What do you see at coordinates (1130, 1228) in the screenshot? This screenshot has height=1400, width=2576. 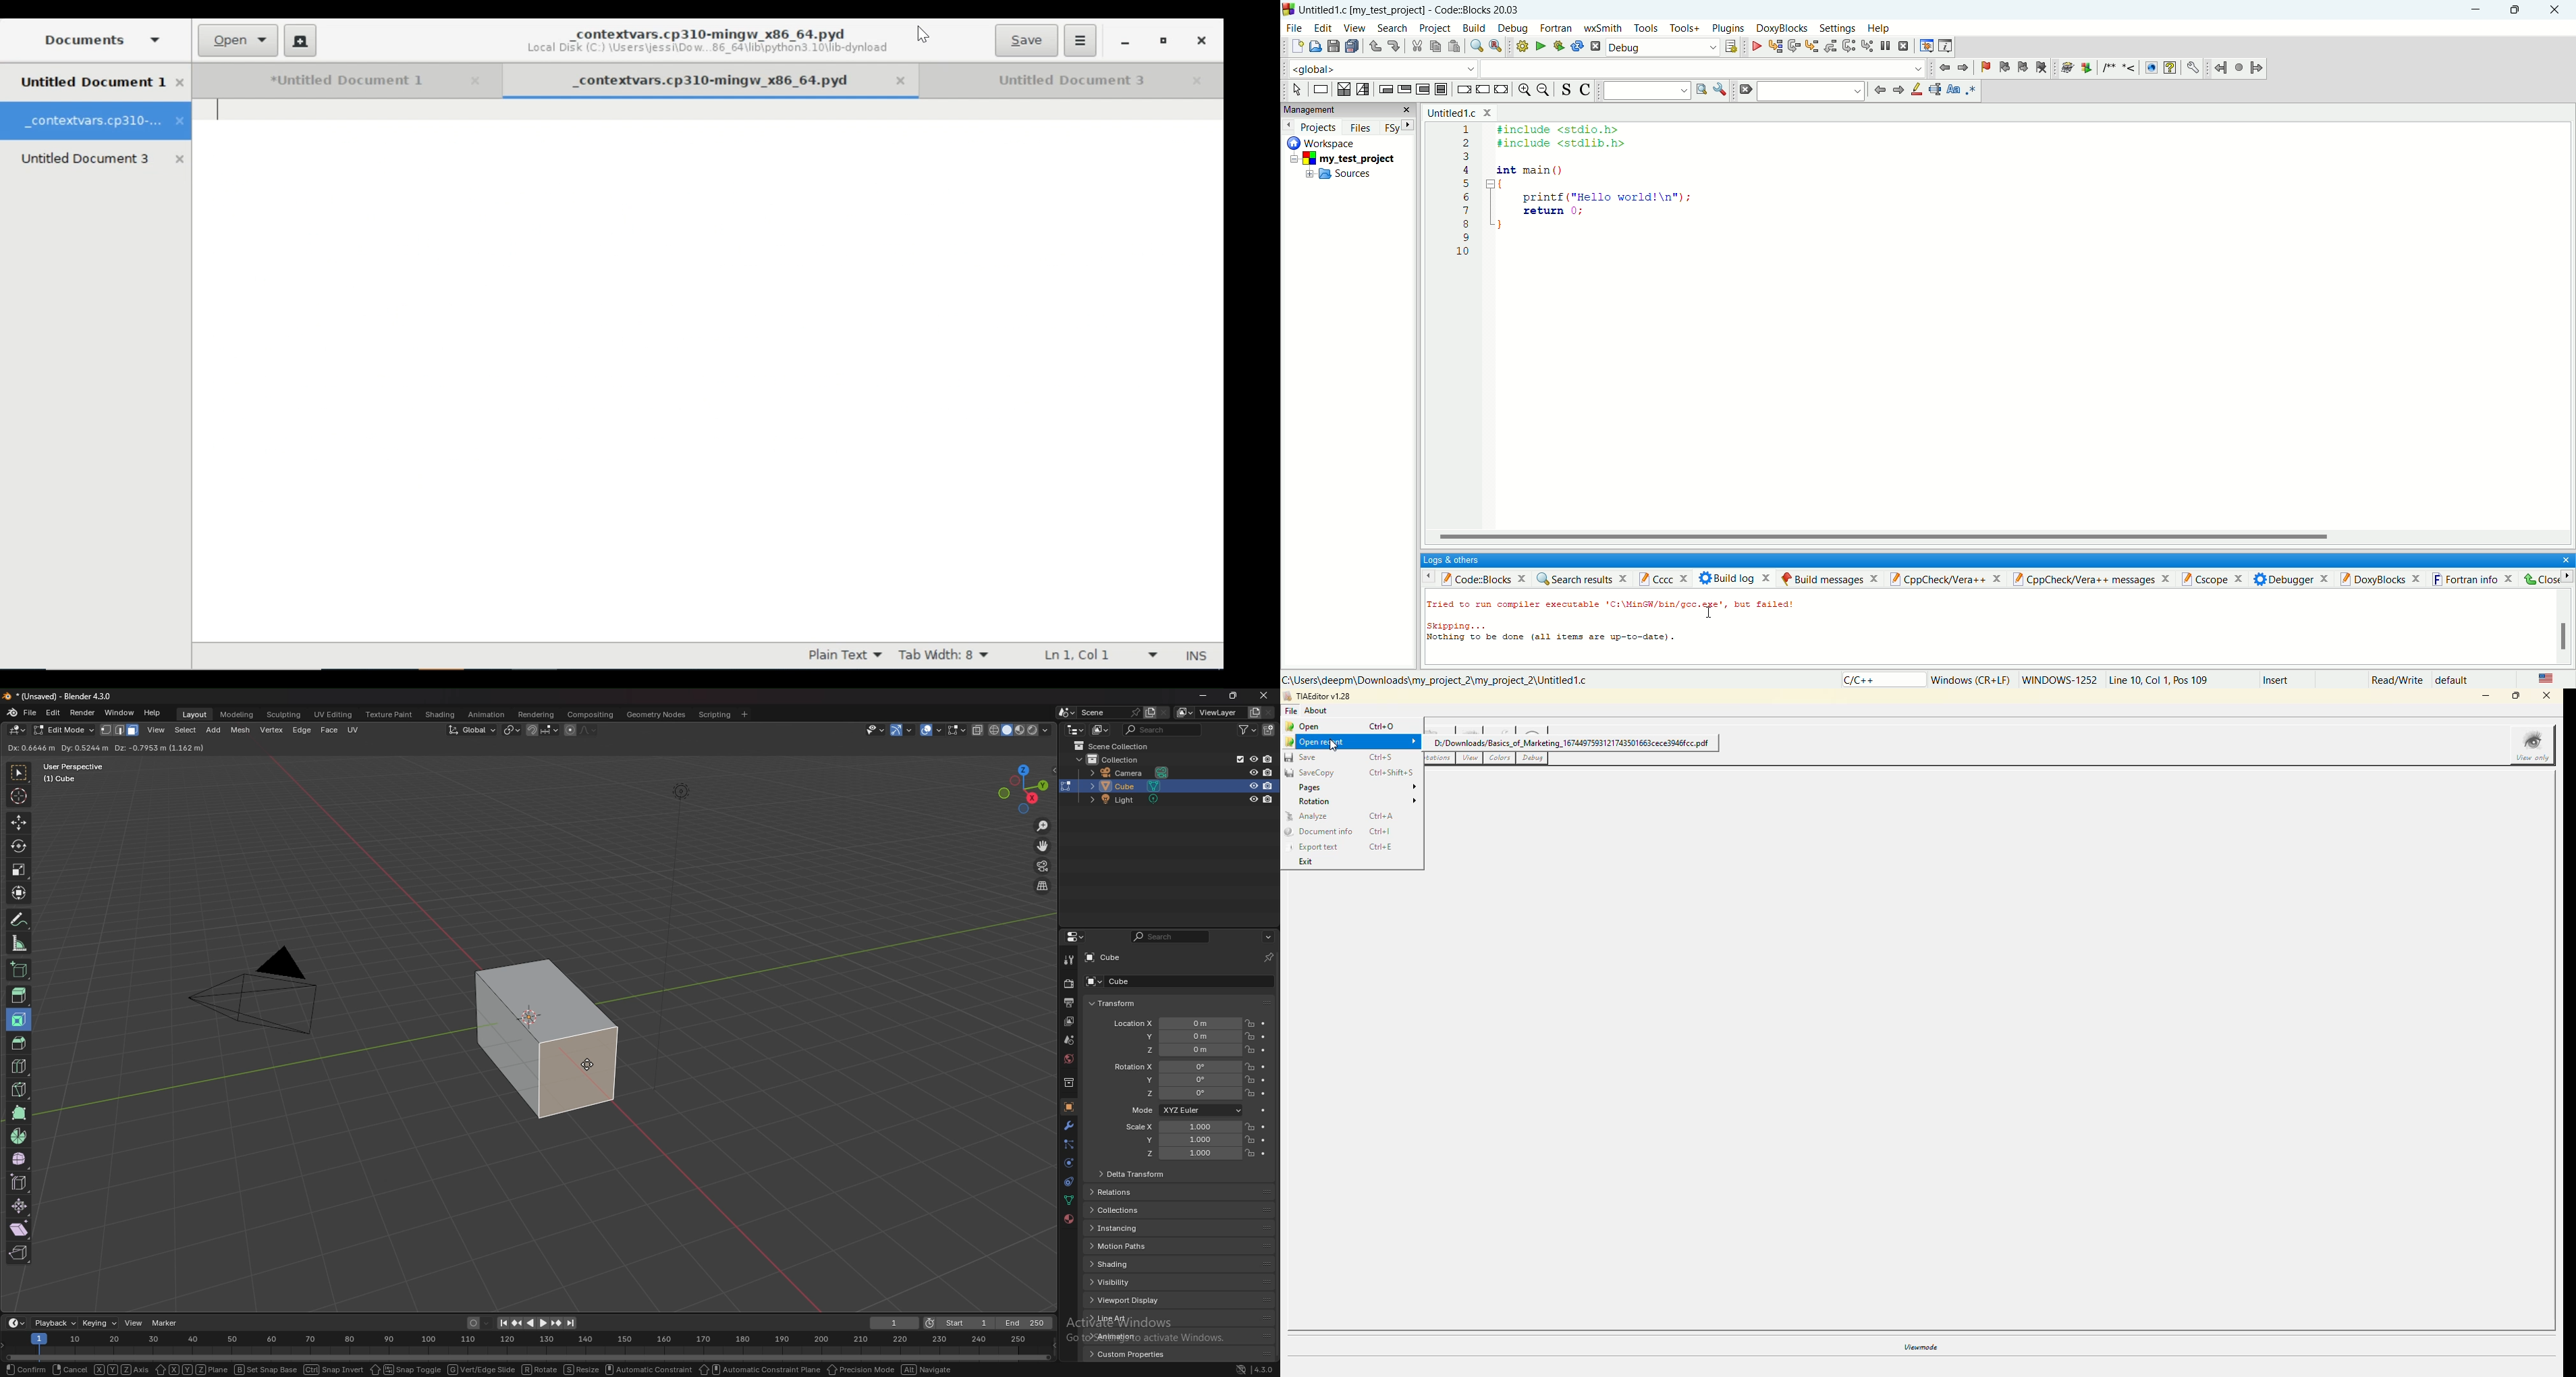 I see `instancing` at bounding box center [1130, 1228].